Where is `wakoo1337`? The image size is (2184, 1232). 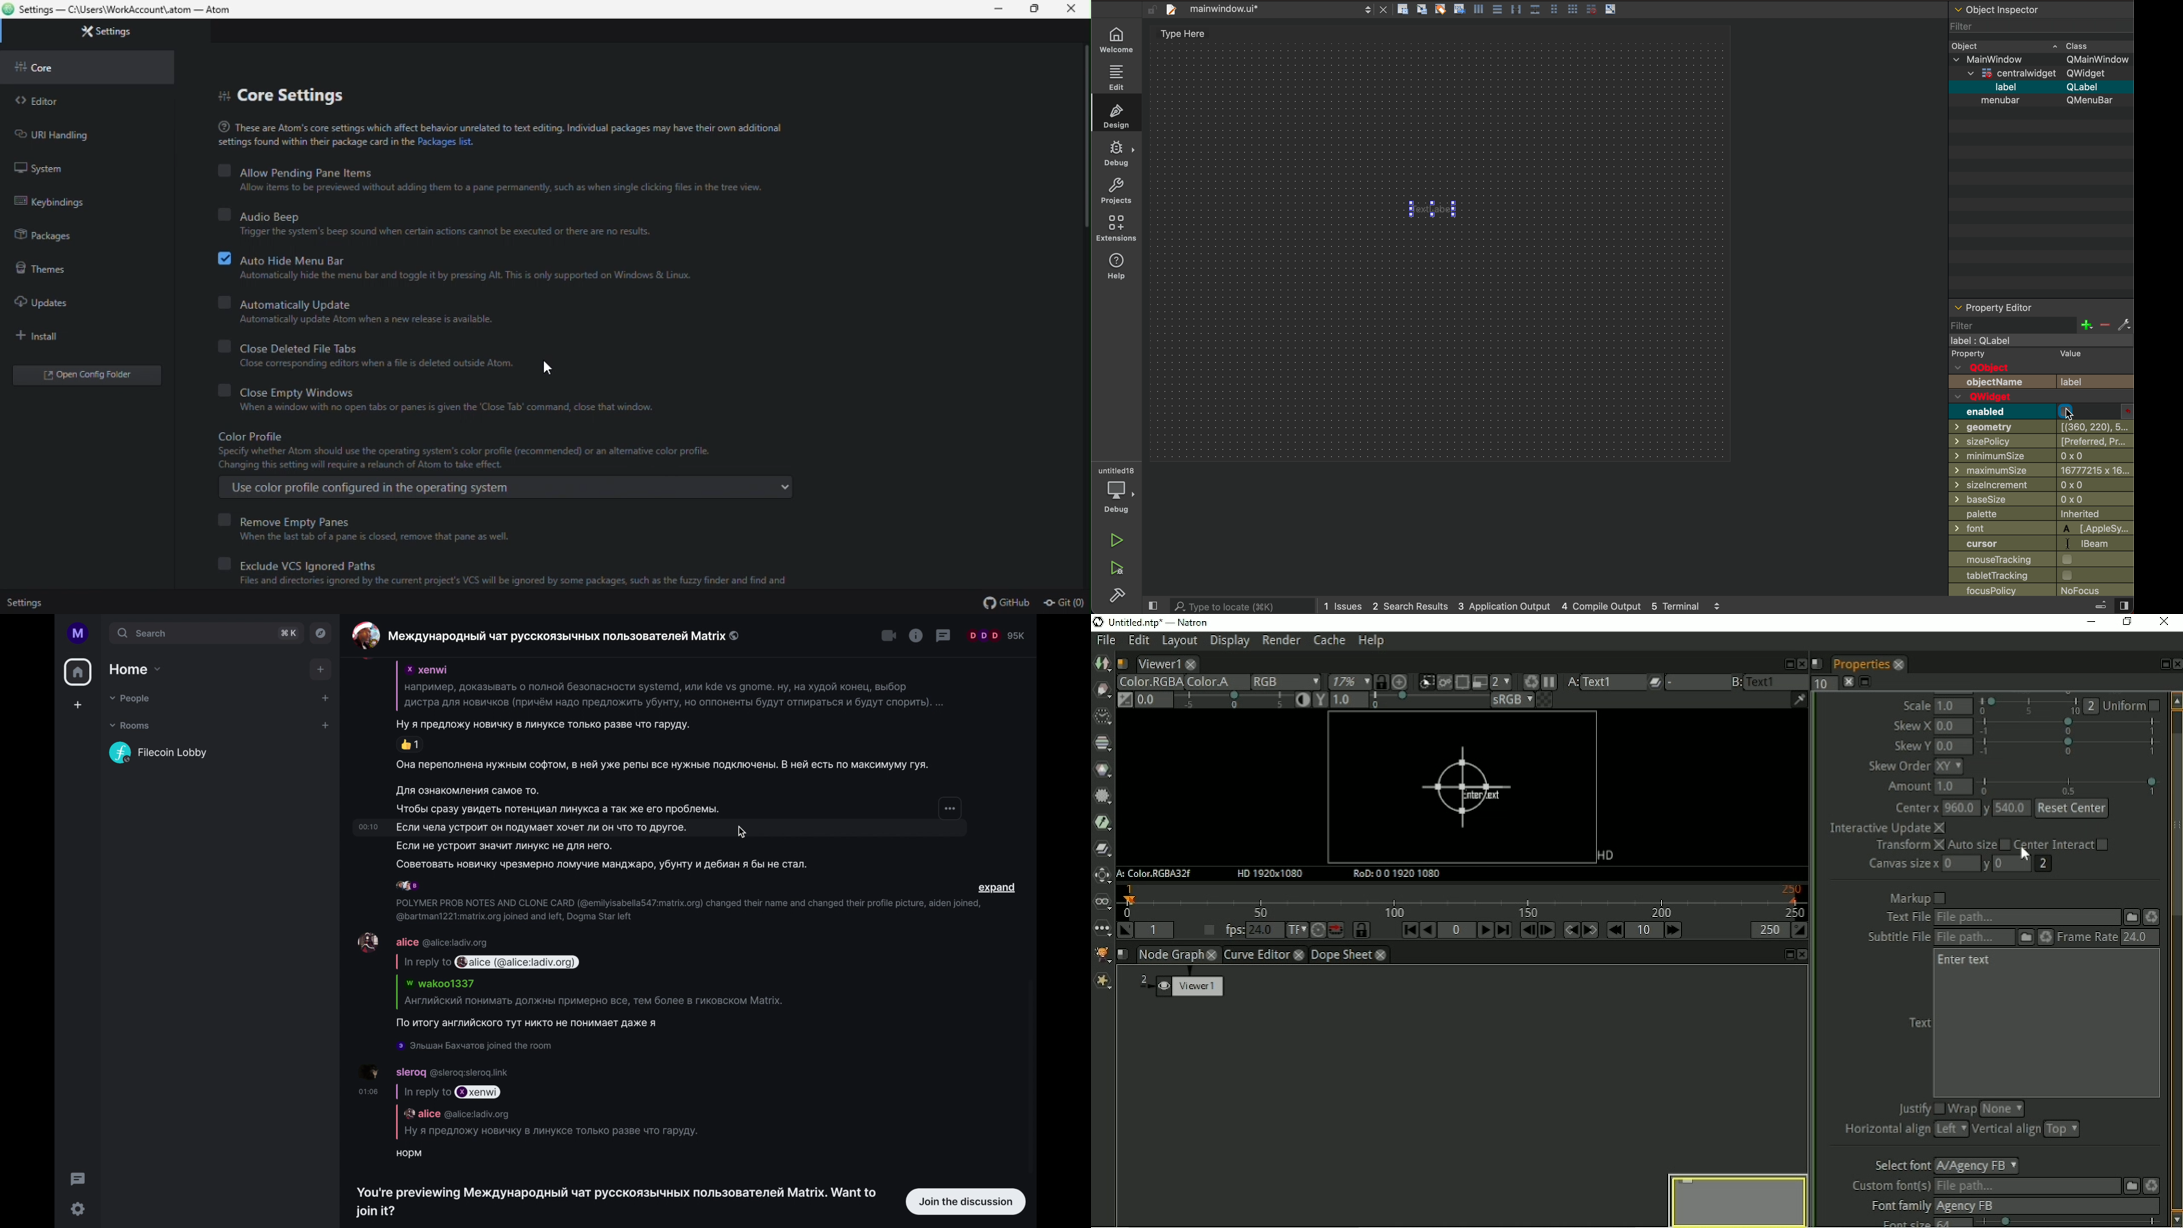 wakoo1337 is located at coordinates (441, 983).